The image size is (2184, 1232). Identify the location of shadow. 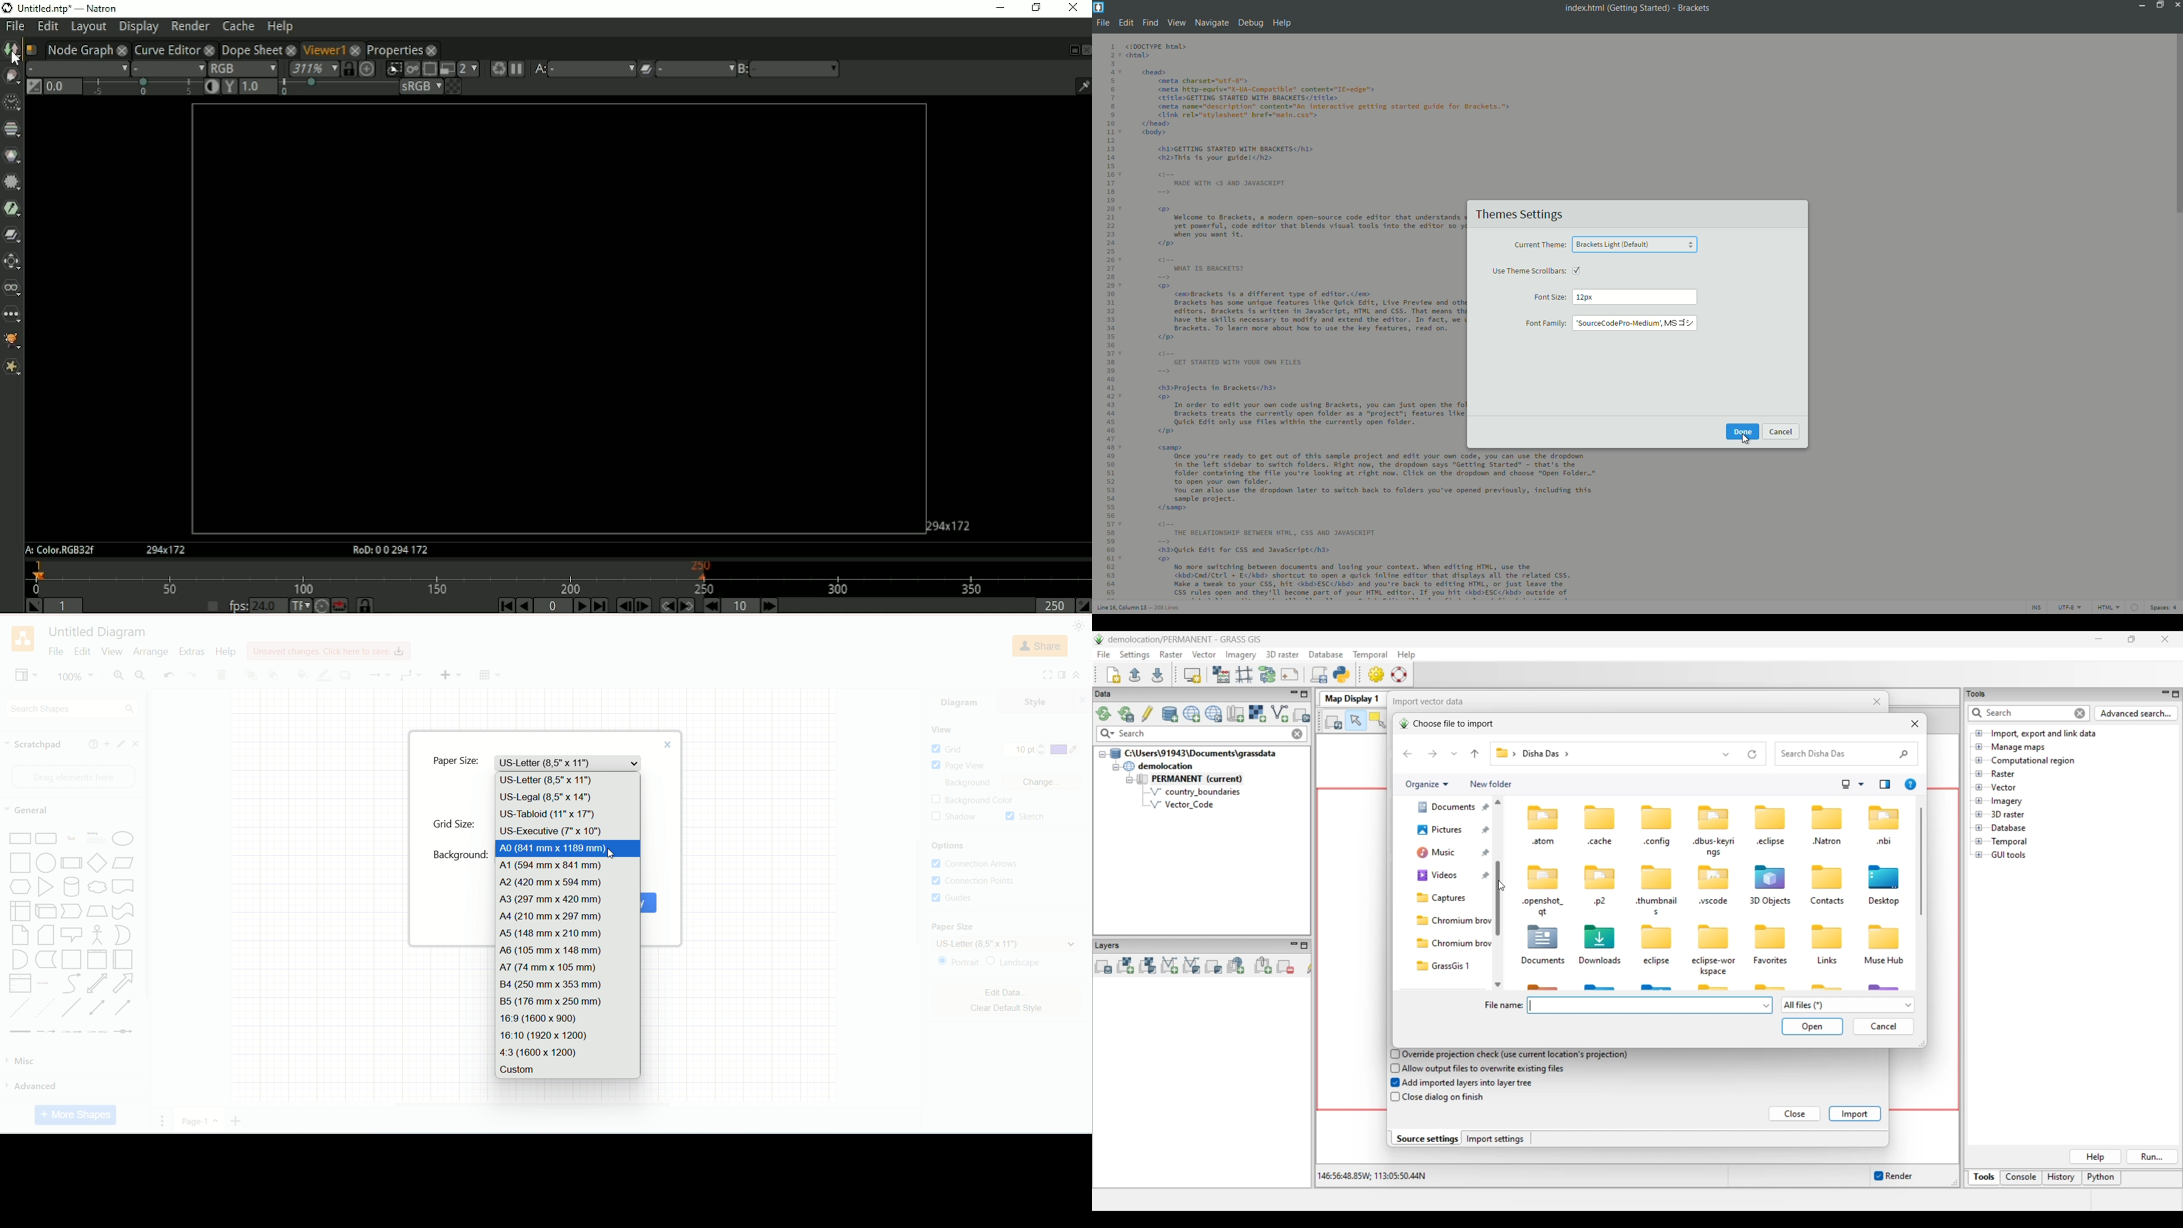
(954, 818).